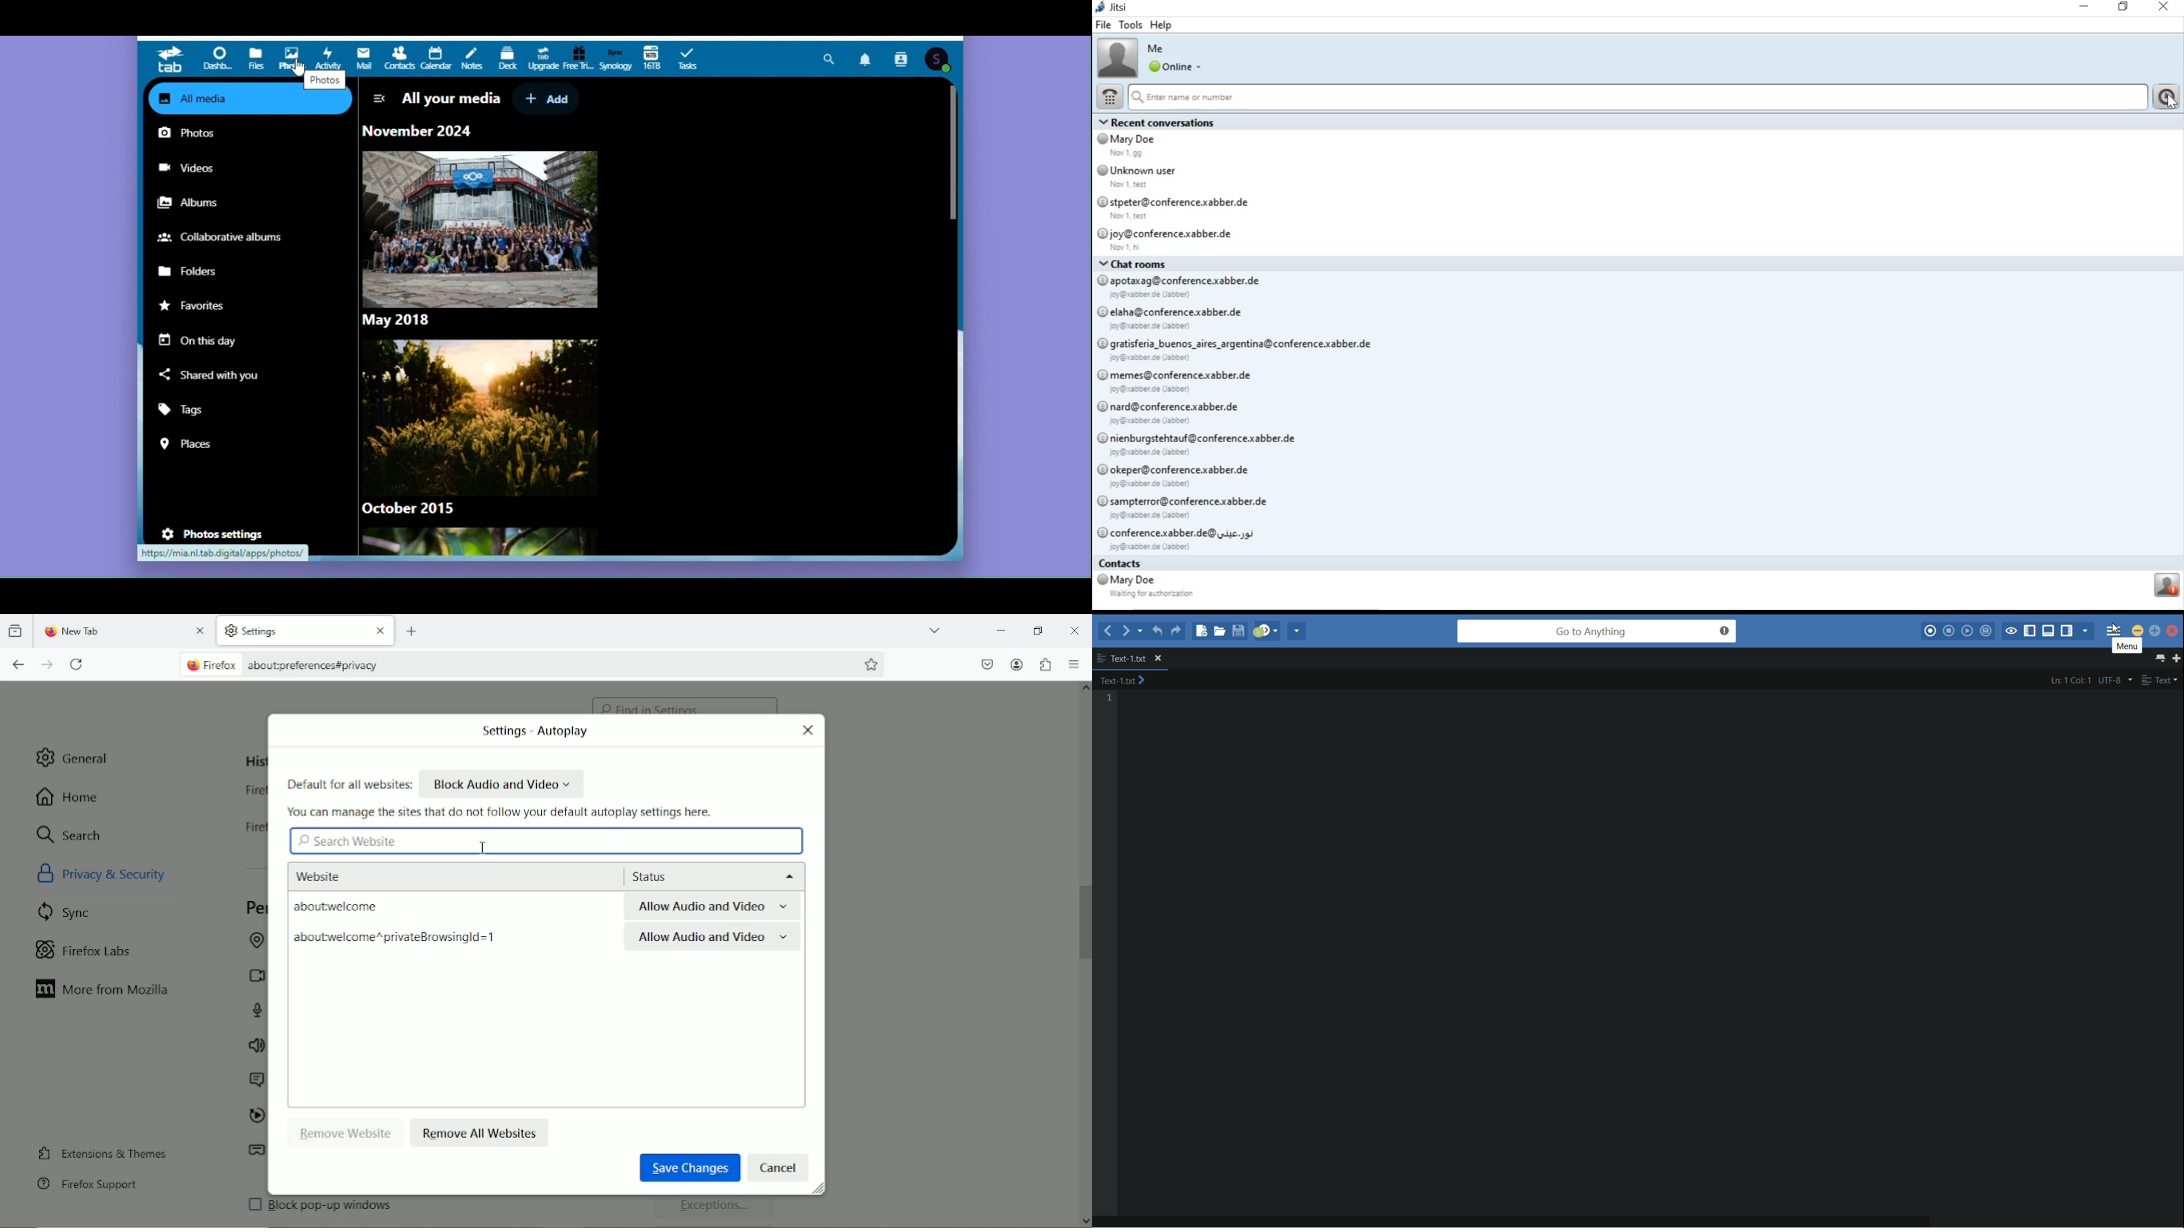  Describe the element at coordinates (779, 1167) in the screenshot. I see `cancel` at that location.